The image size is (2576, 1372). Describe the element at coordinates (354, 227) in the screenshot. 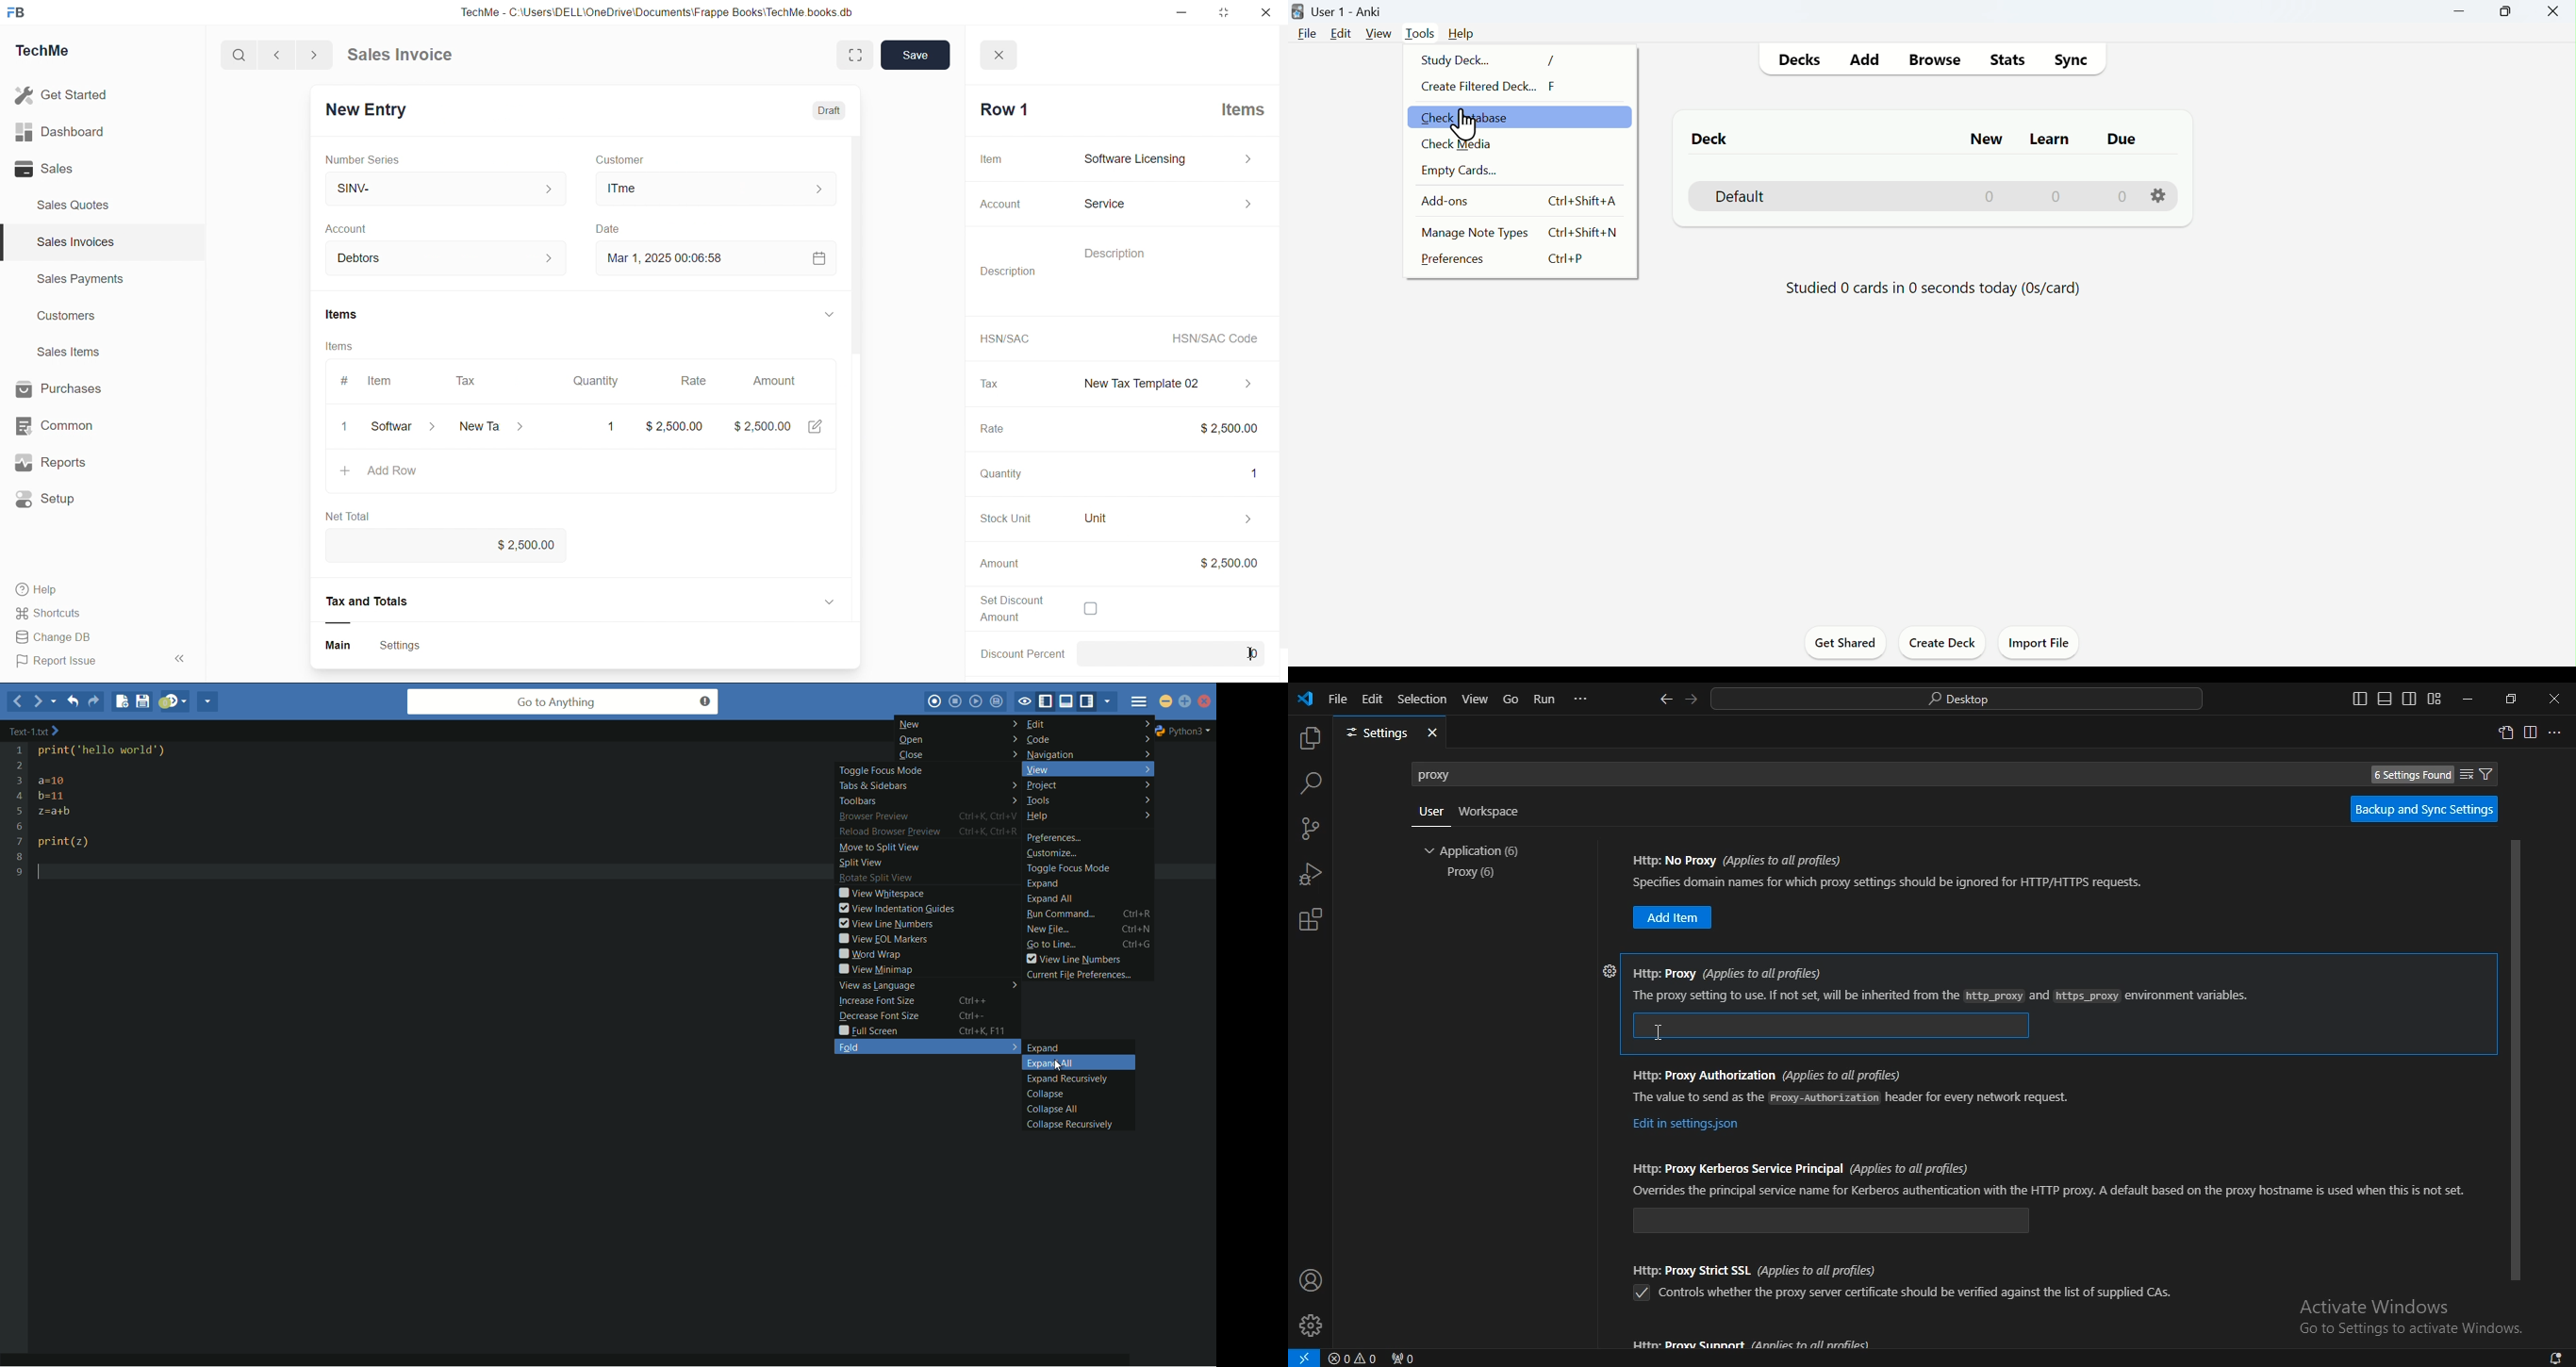

I see `Account` at that location.